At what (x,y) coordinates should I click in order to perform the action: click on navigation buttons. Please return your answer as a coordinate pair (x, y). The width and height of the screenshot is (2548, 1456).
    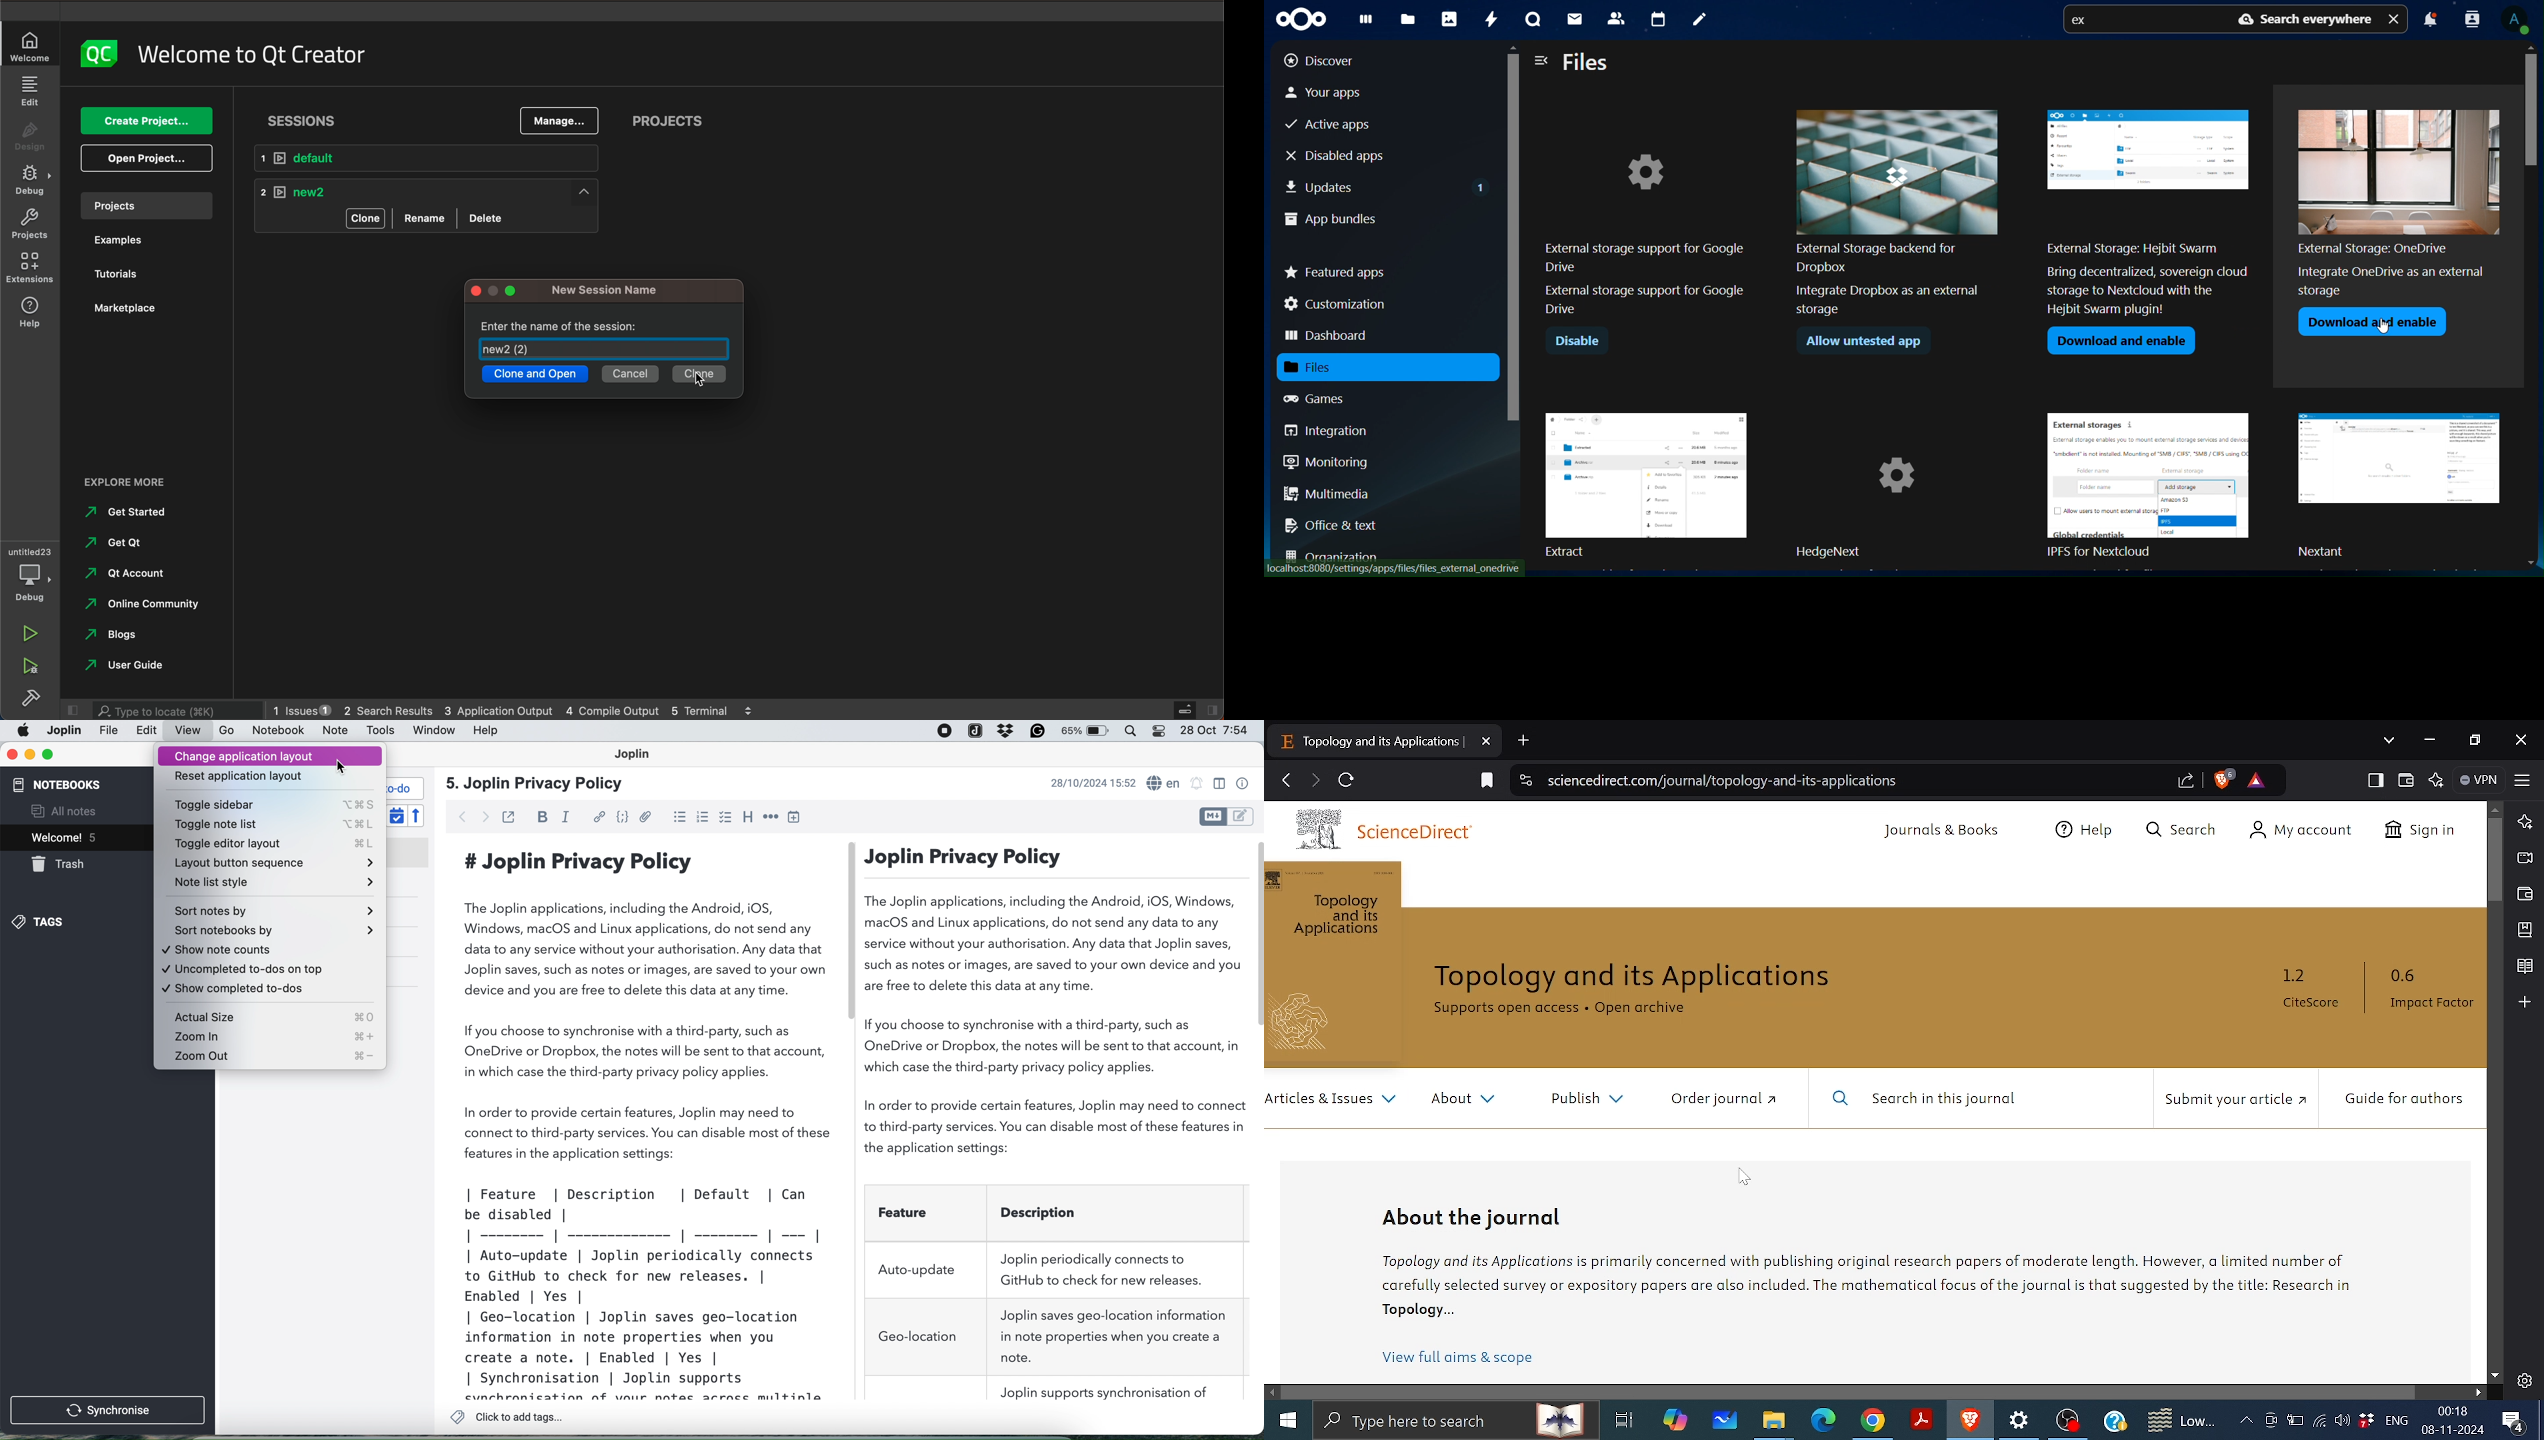
    Looking at the image, I should click on (474, 816).